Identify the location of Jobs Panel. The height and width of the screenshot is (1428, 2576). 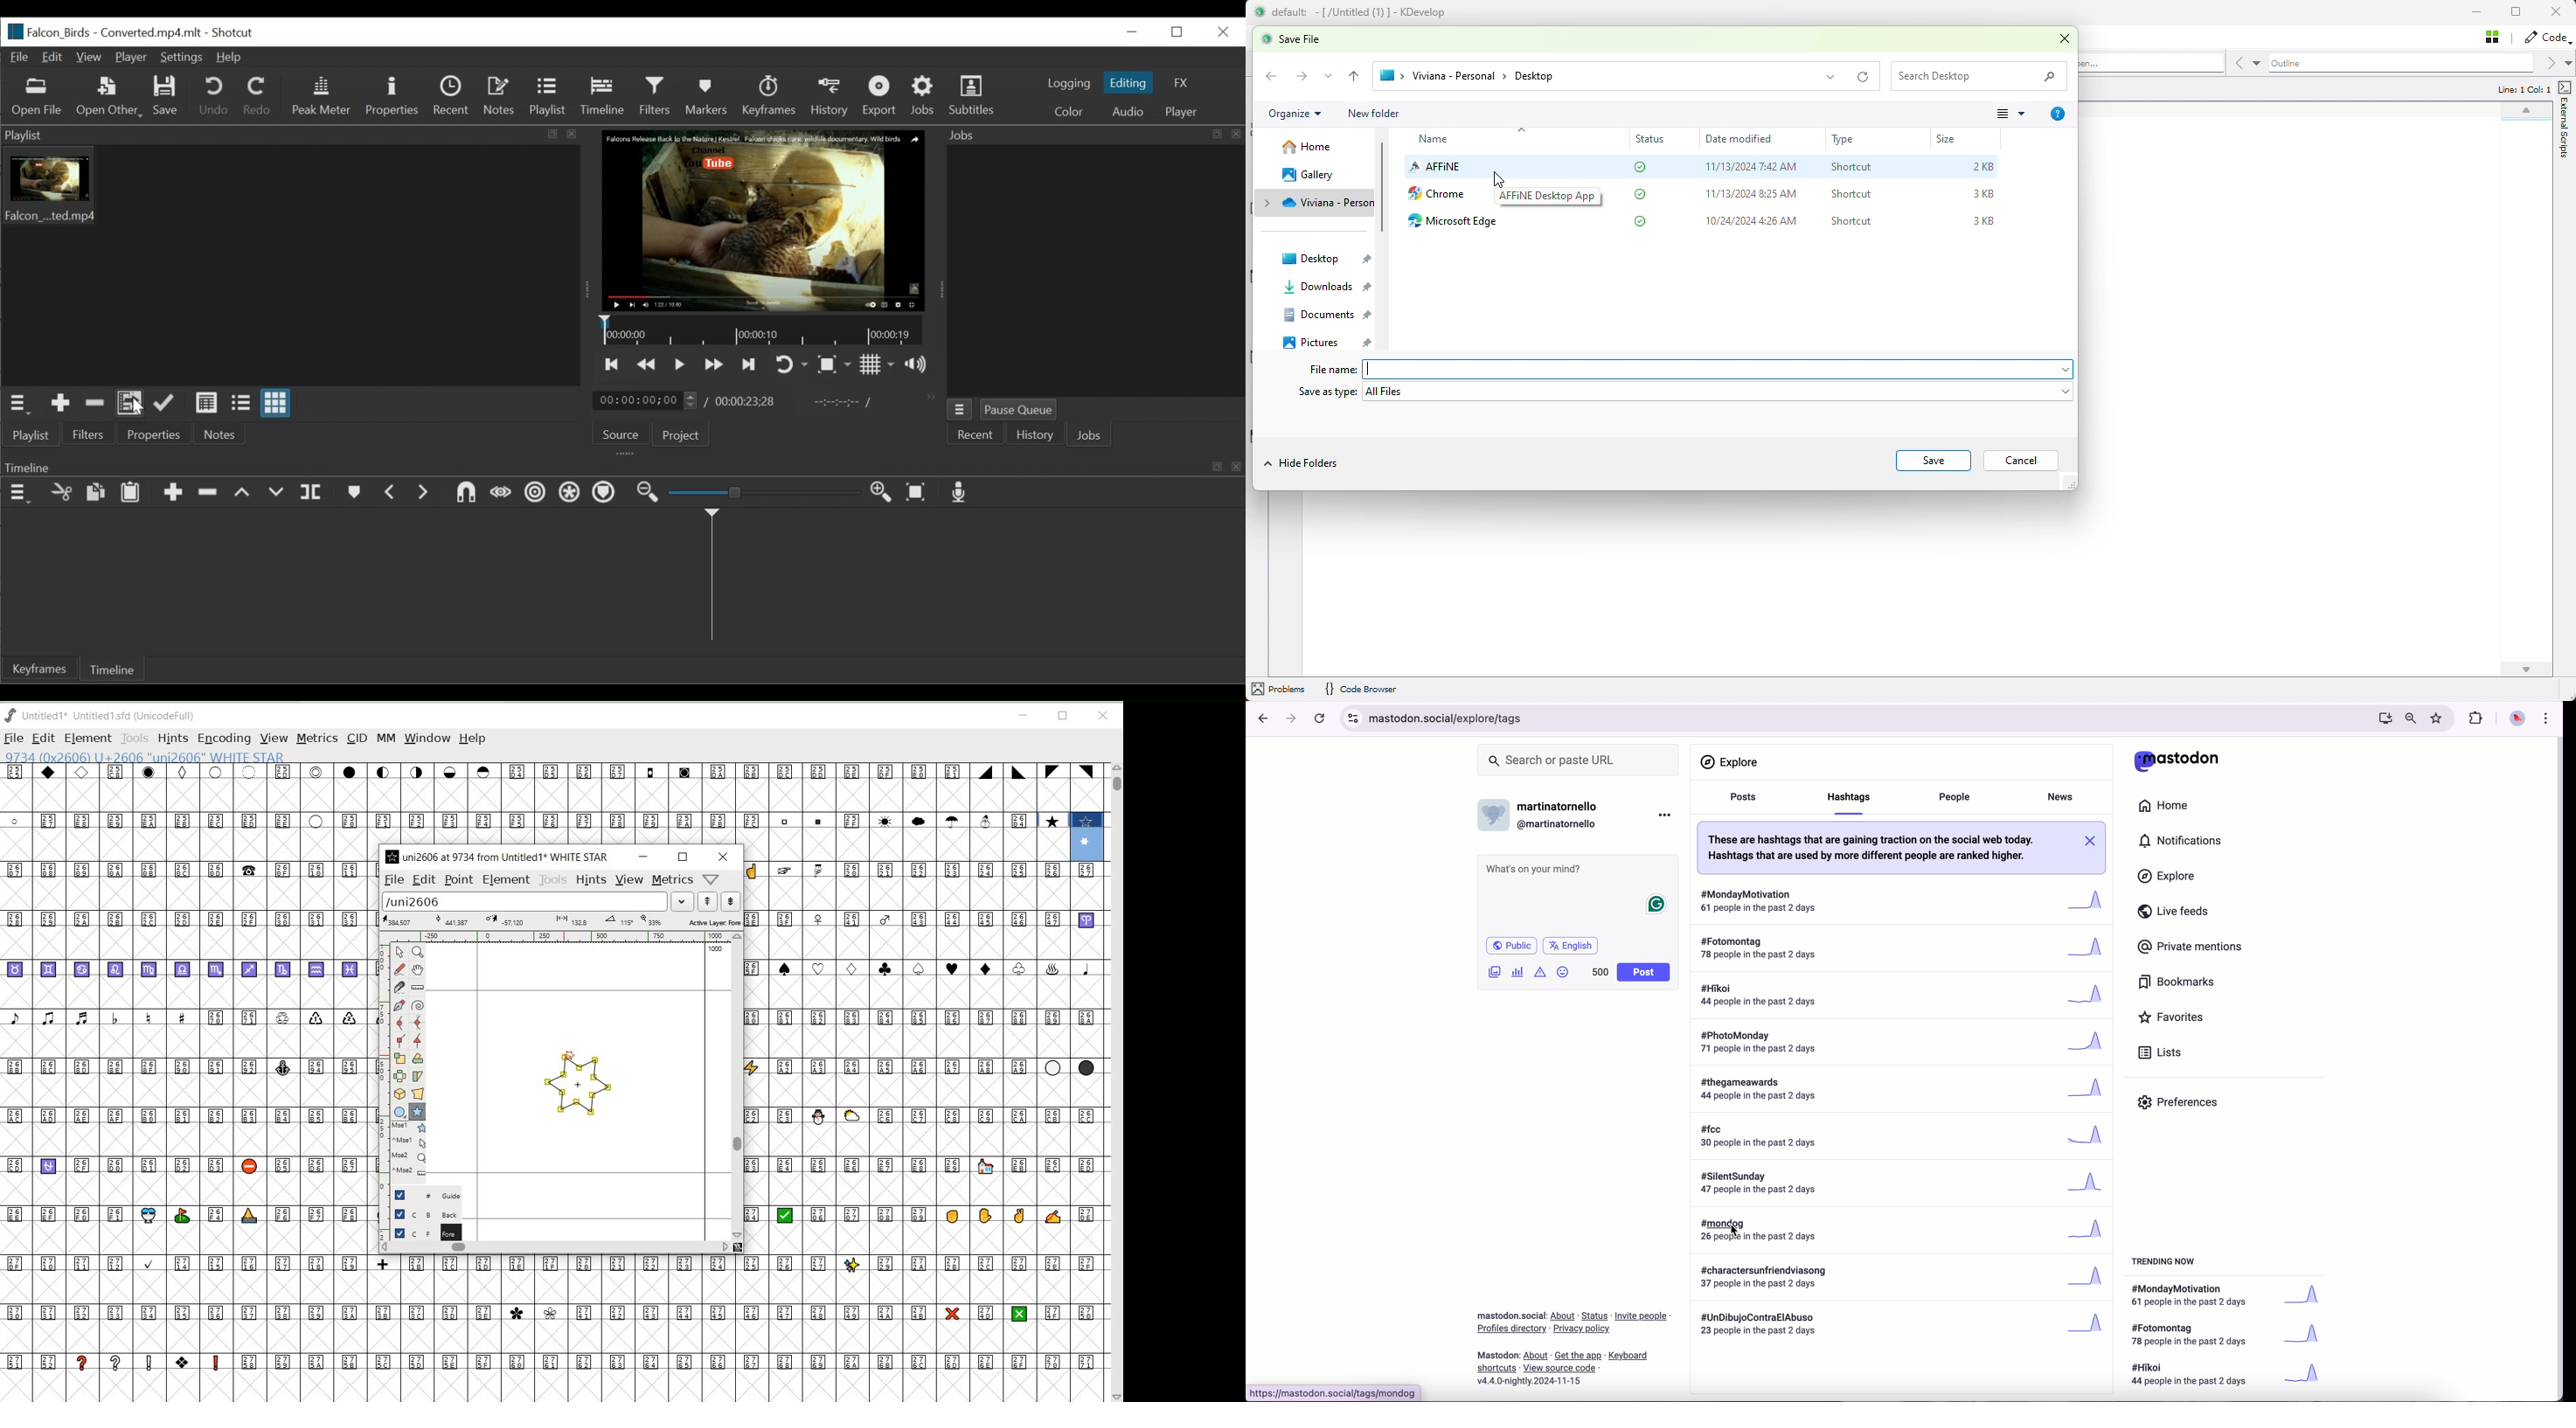
(1095, 271).